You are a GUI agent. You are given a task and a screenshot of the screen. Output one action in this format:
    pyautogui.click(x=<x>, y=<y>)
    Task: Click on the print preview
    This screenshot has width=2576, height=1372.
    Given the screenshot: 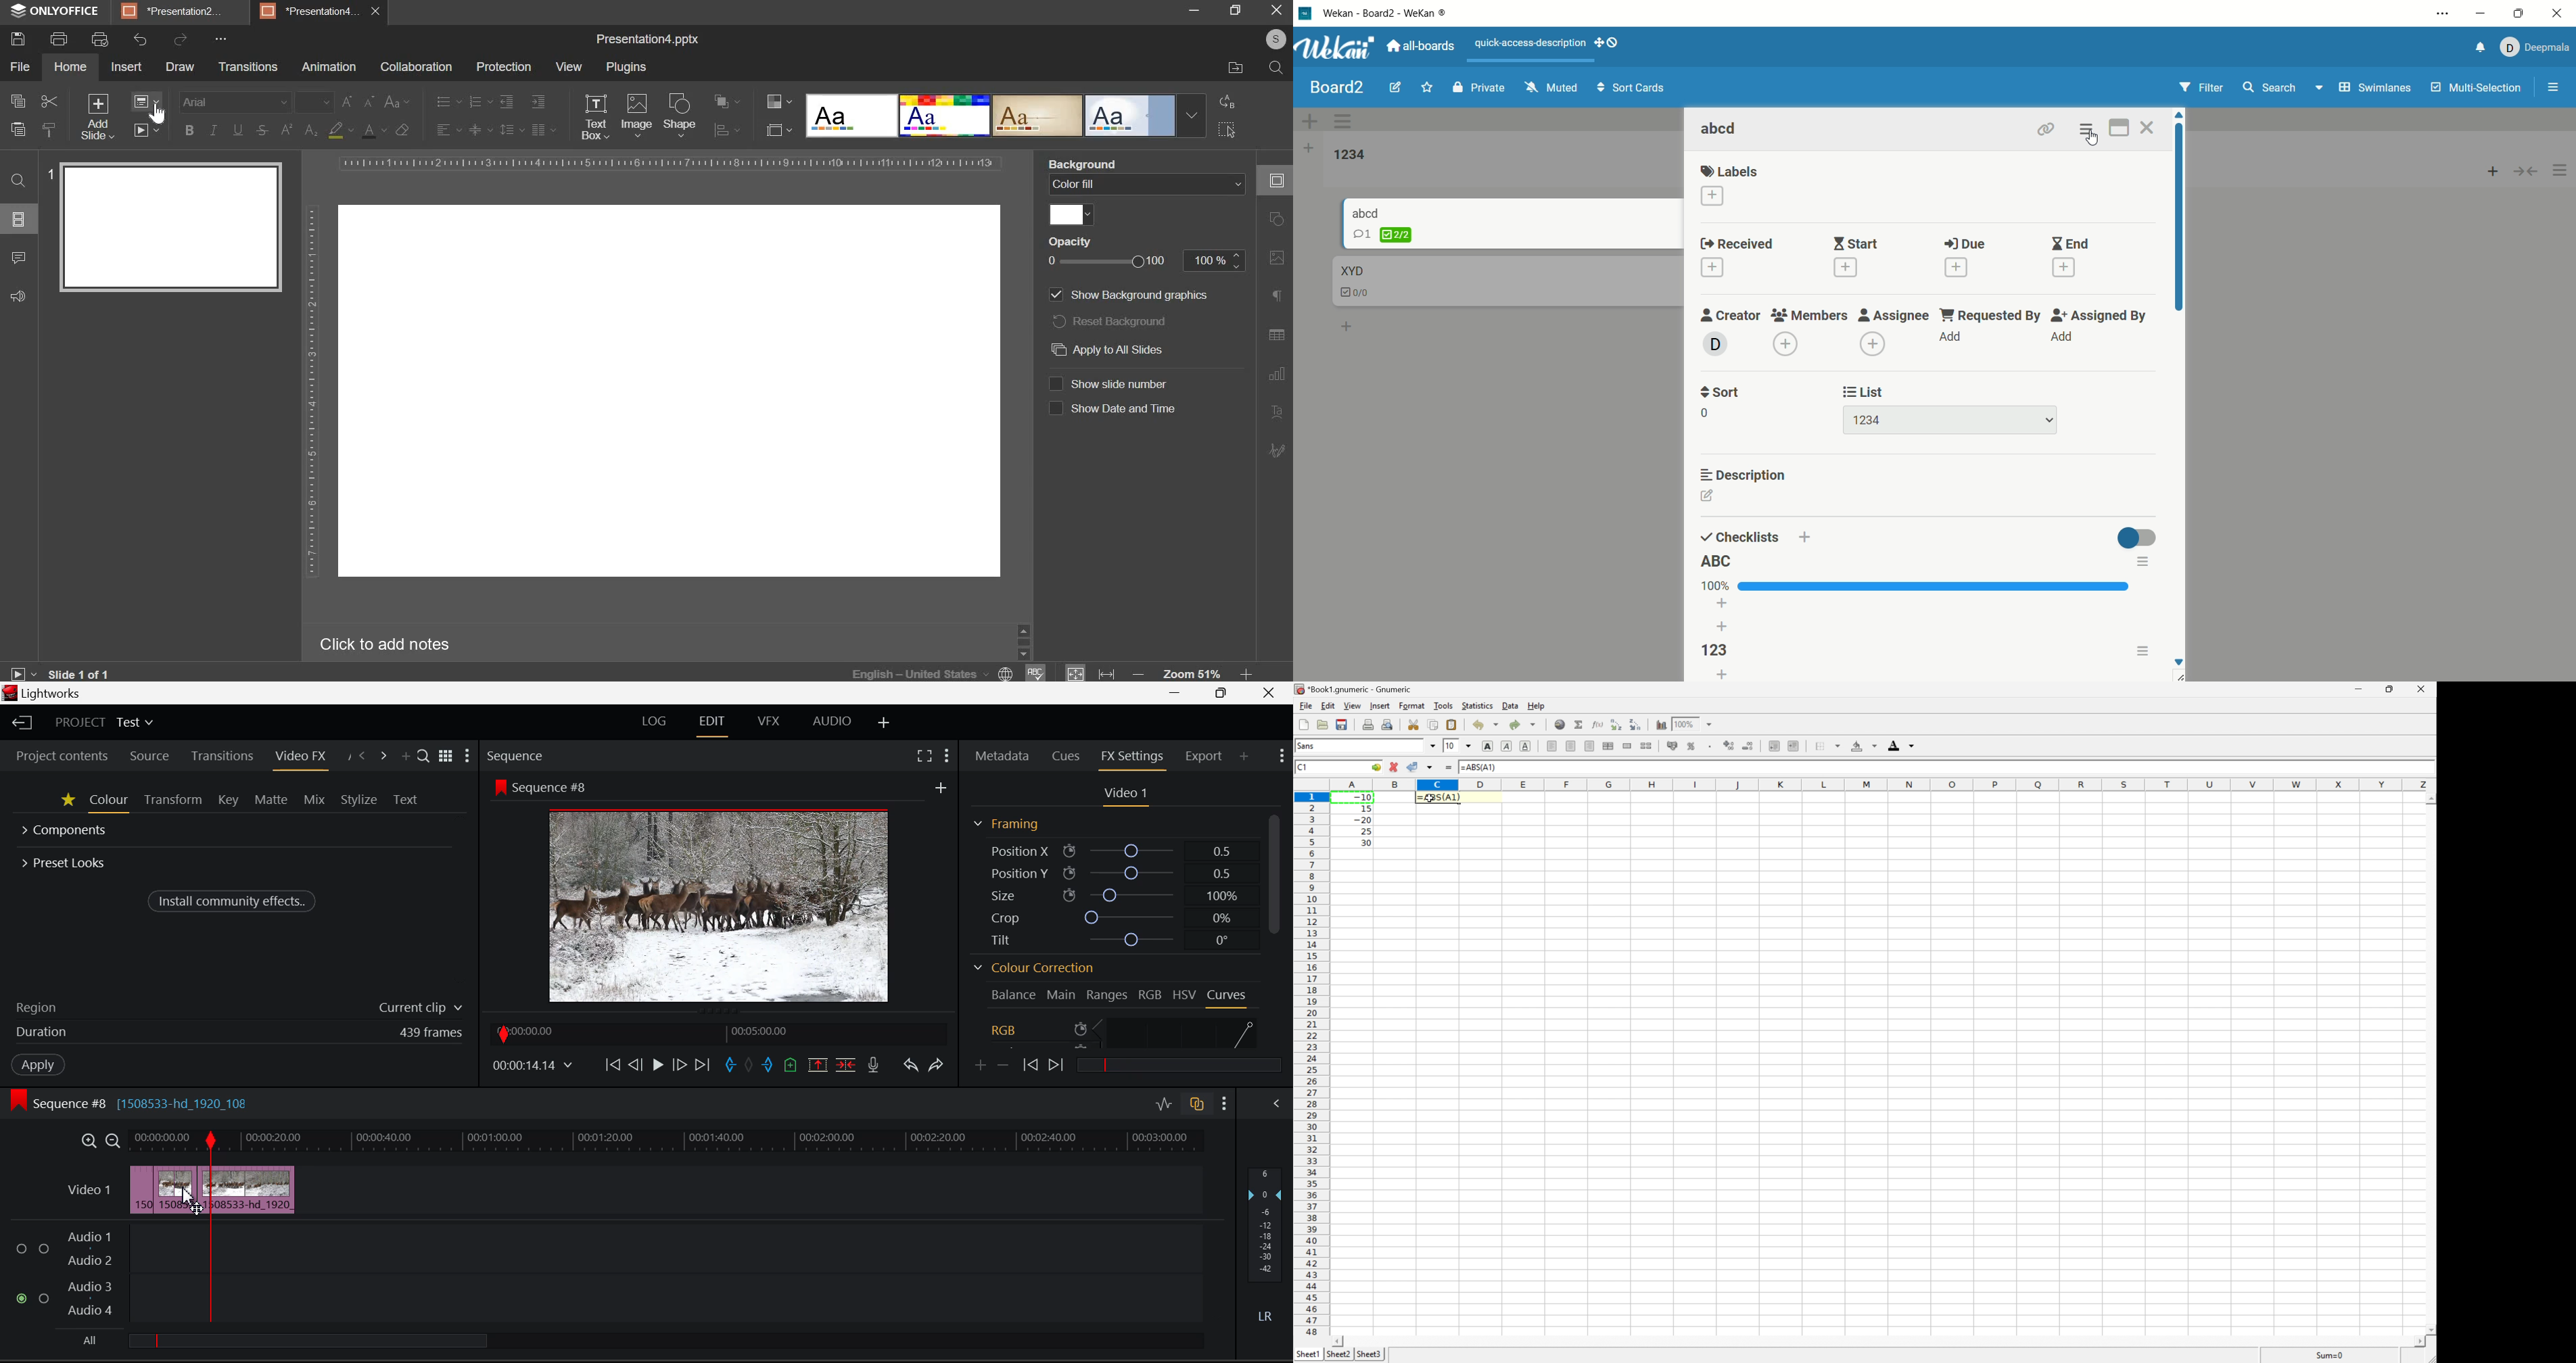 What is the action you would take?
    pyautogui.click(x=99, y=39)
    